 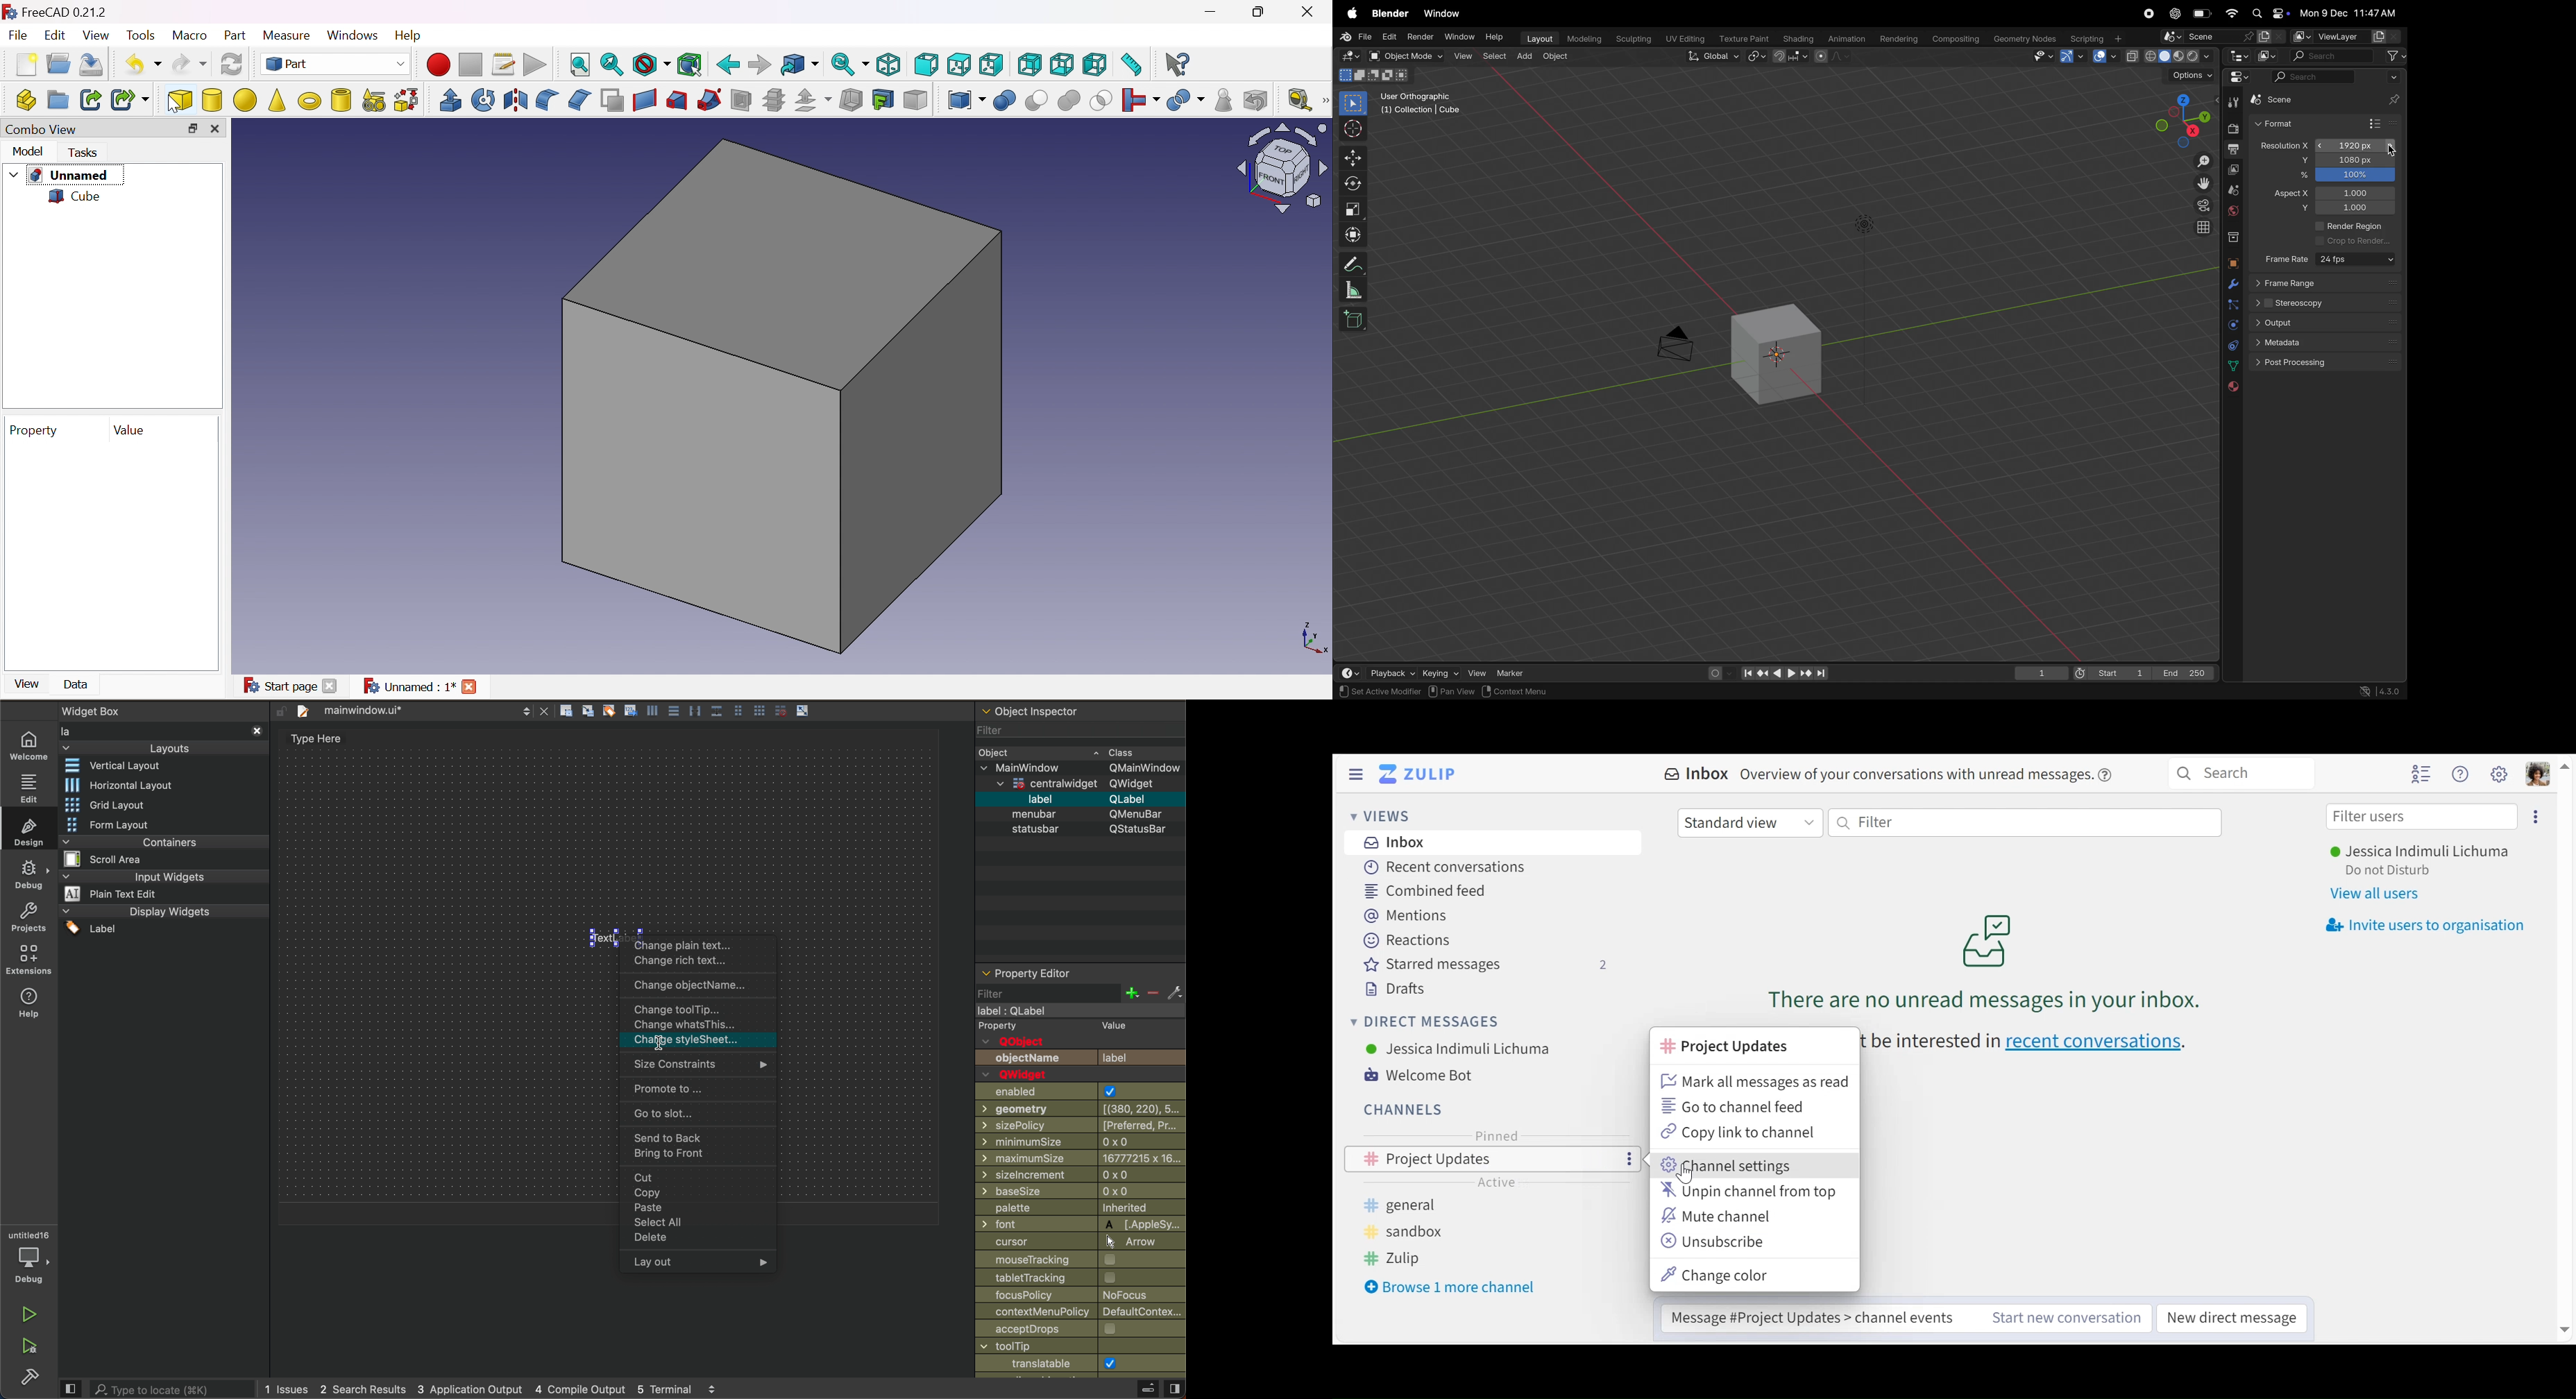 What do you see at coordinates (1408, 940) in the screenshot?
I see `Reactions` at bounding box center [1408, 940].